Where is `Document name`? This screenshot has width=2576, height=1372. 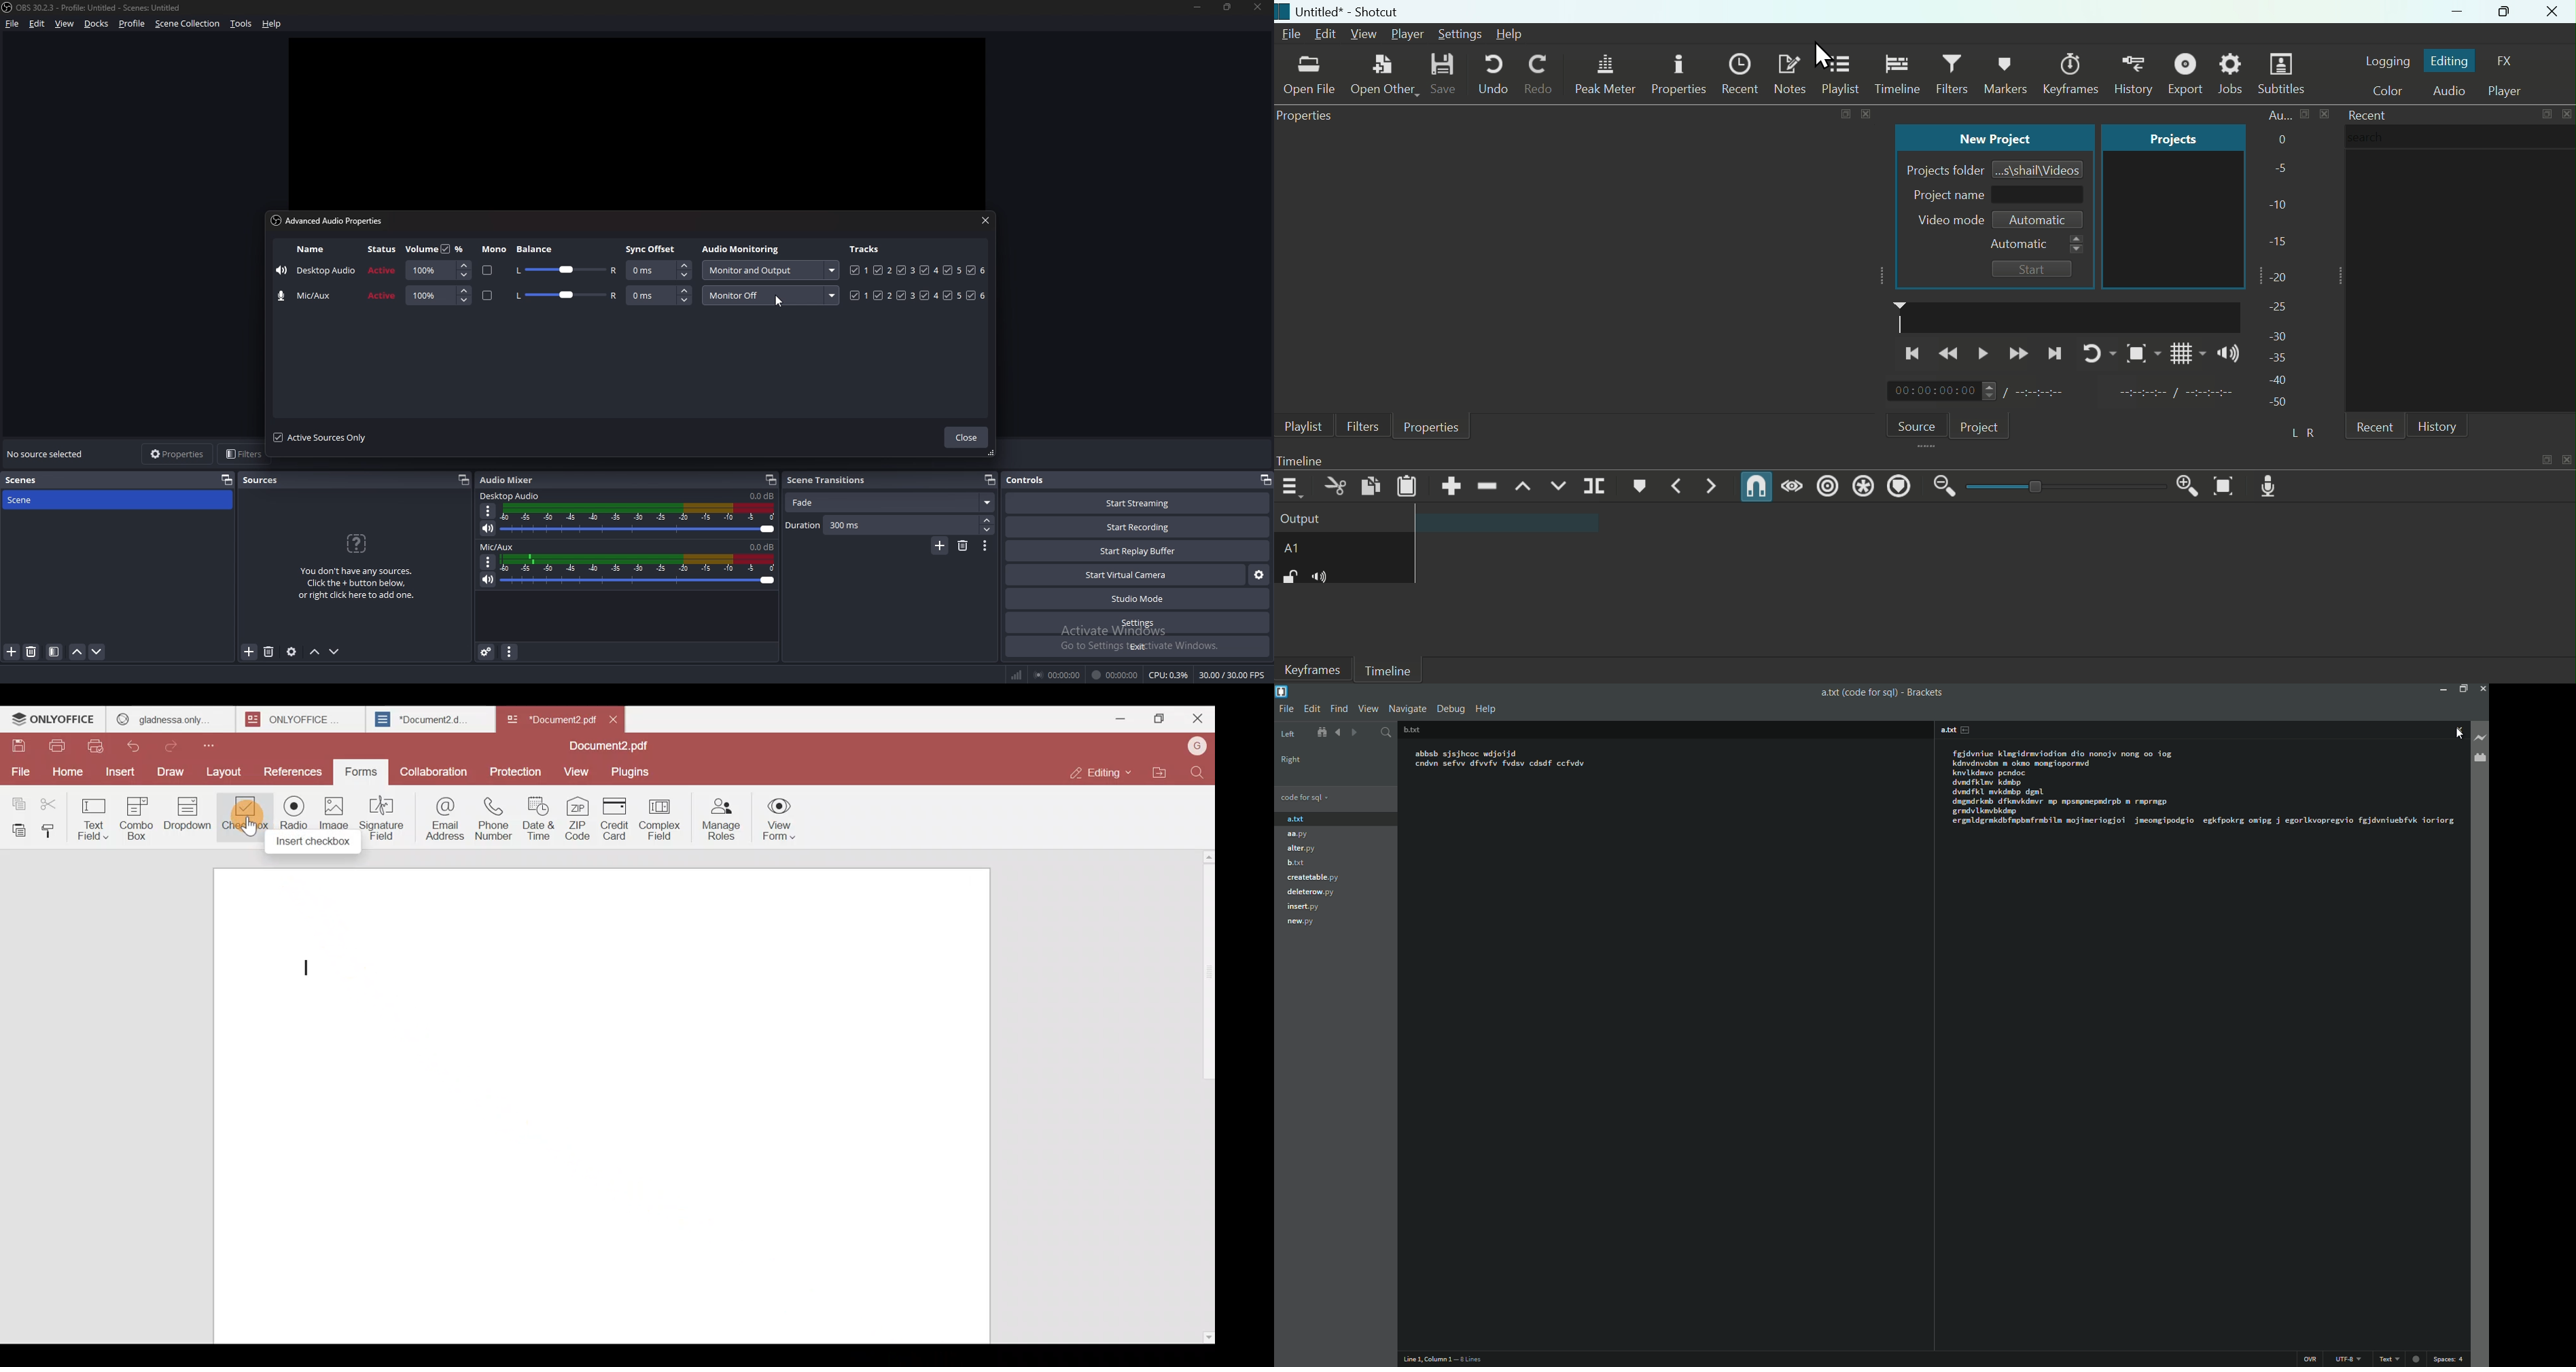
Document name is located at coordinates (550, 716).